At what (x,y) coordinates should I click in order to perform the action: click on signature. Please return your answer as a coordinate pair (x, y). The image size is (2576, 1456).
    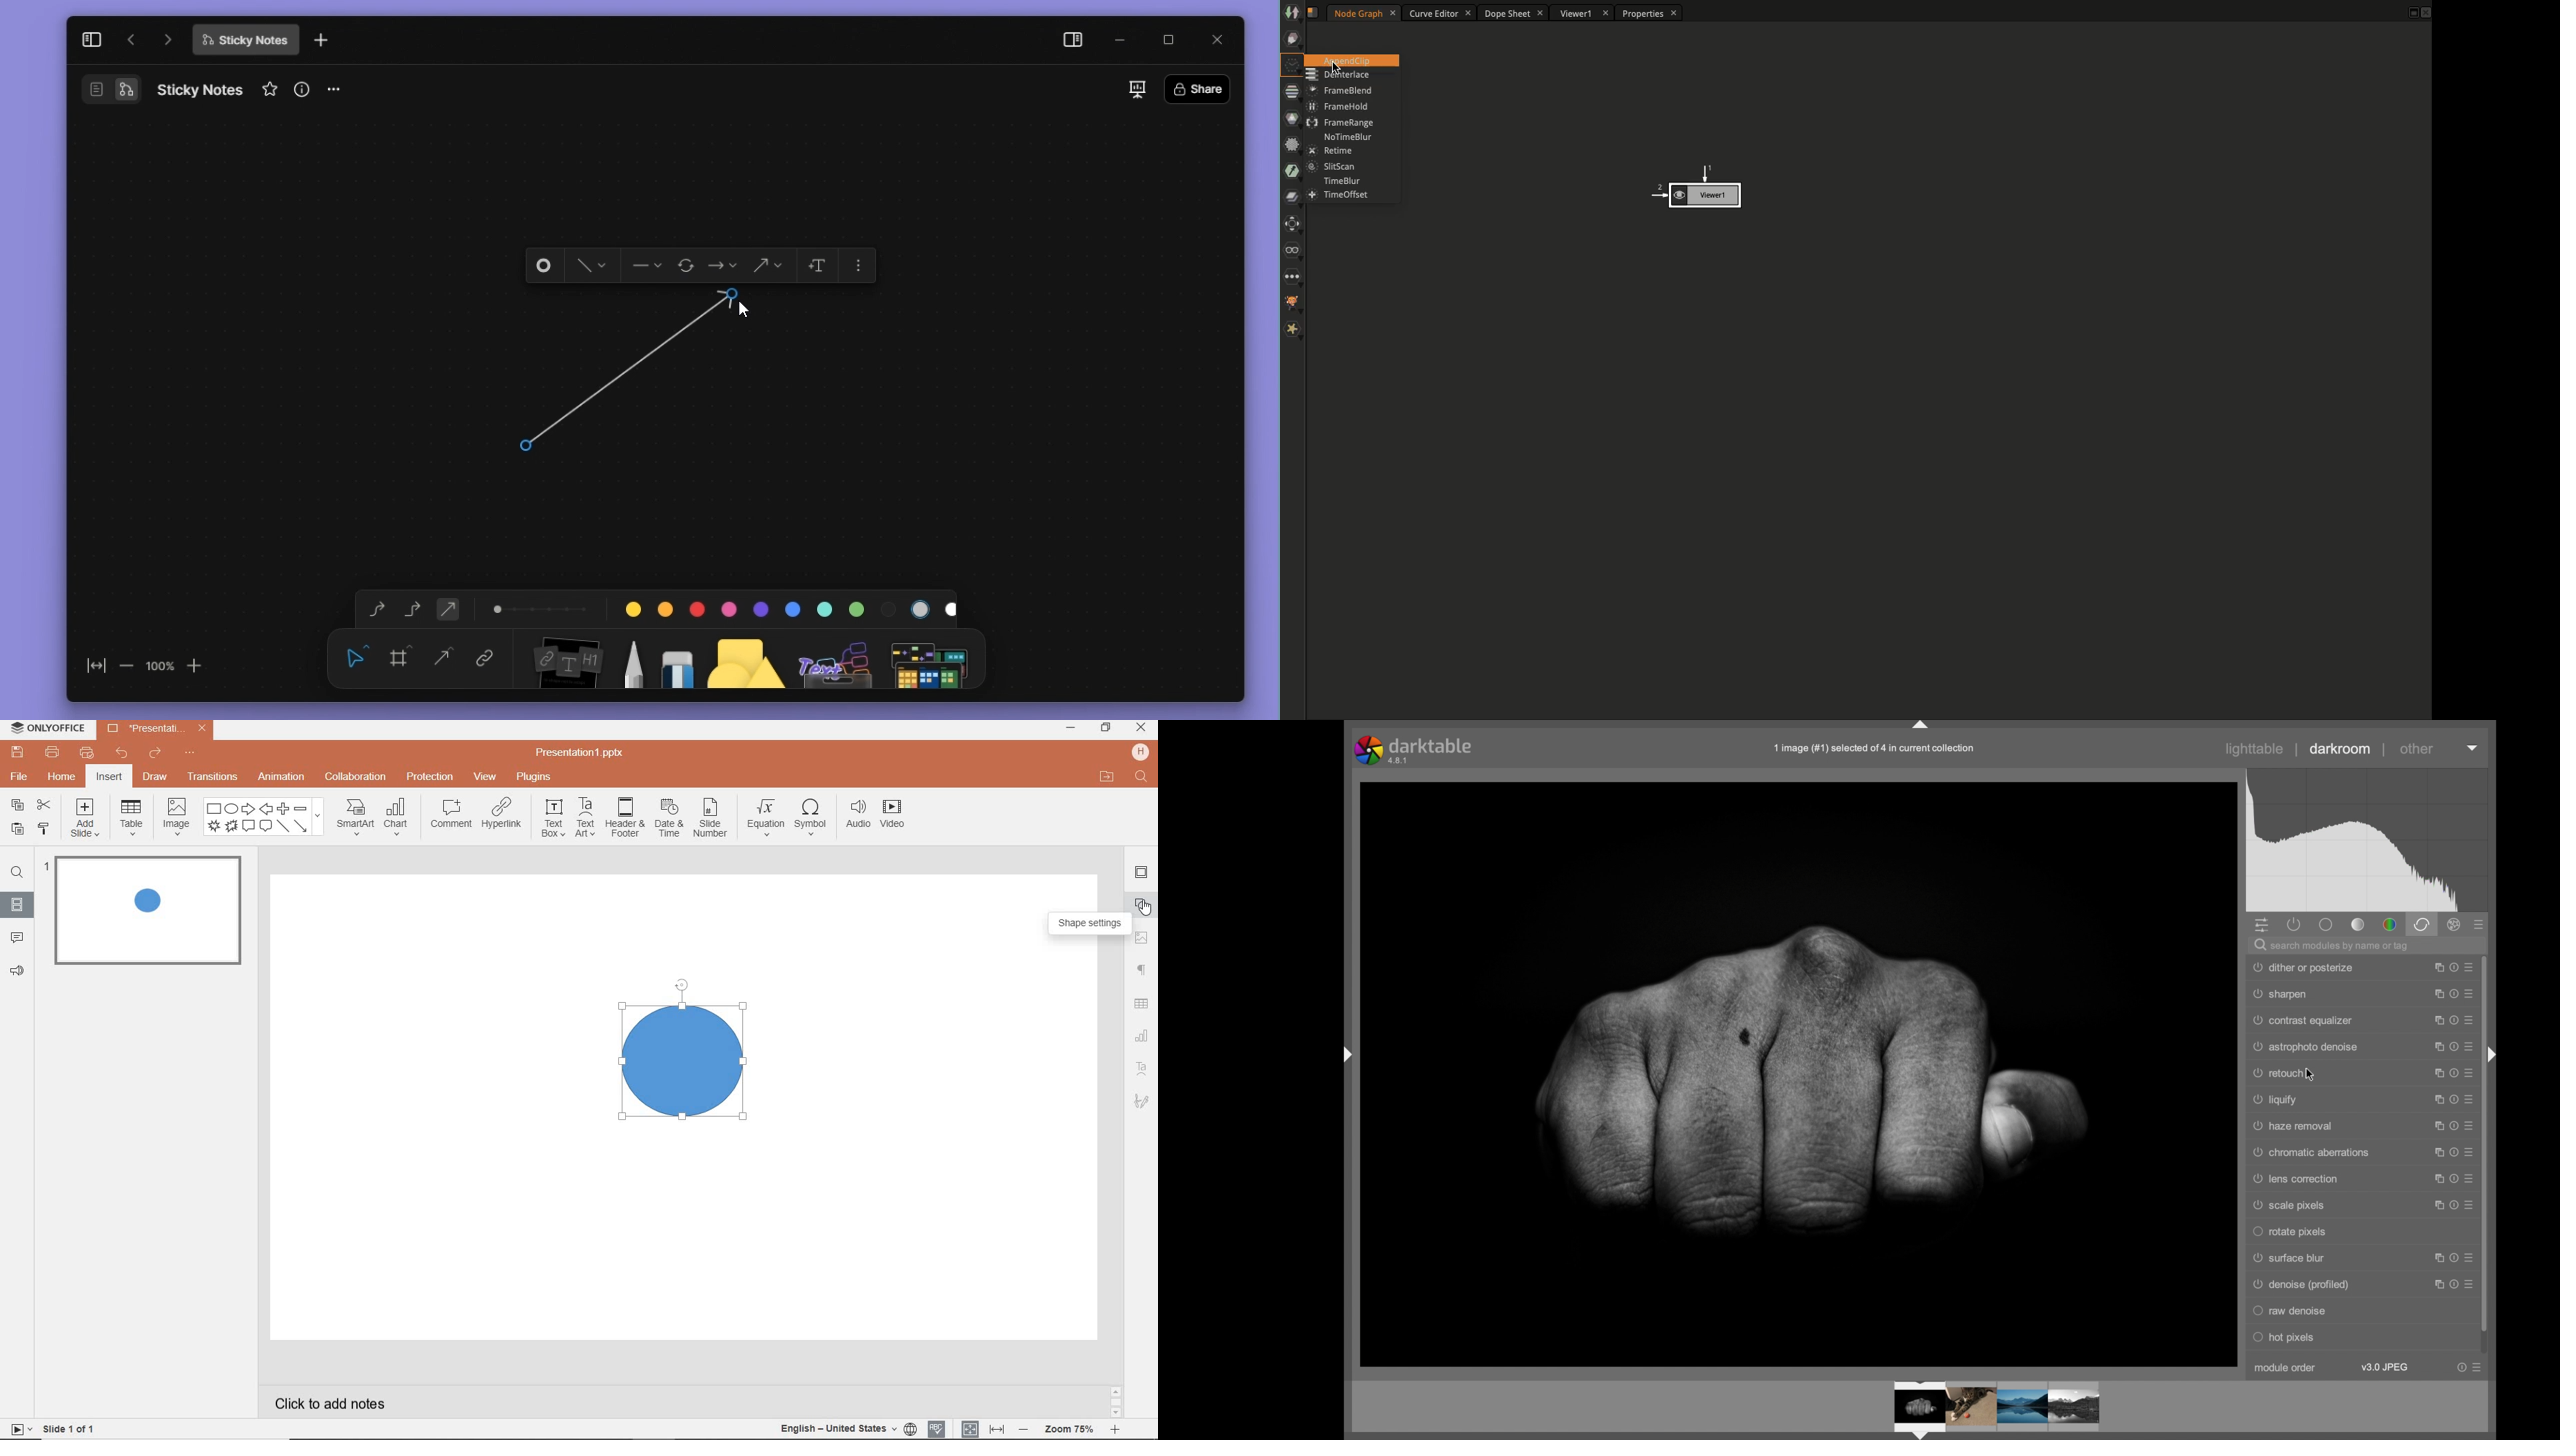
    Looking at the image, I should click on (1141, 1100).